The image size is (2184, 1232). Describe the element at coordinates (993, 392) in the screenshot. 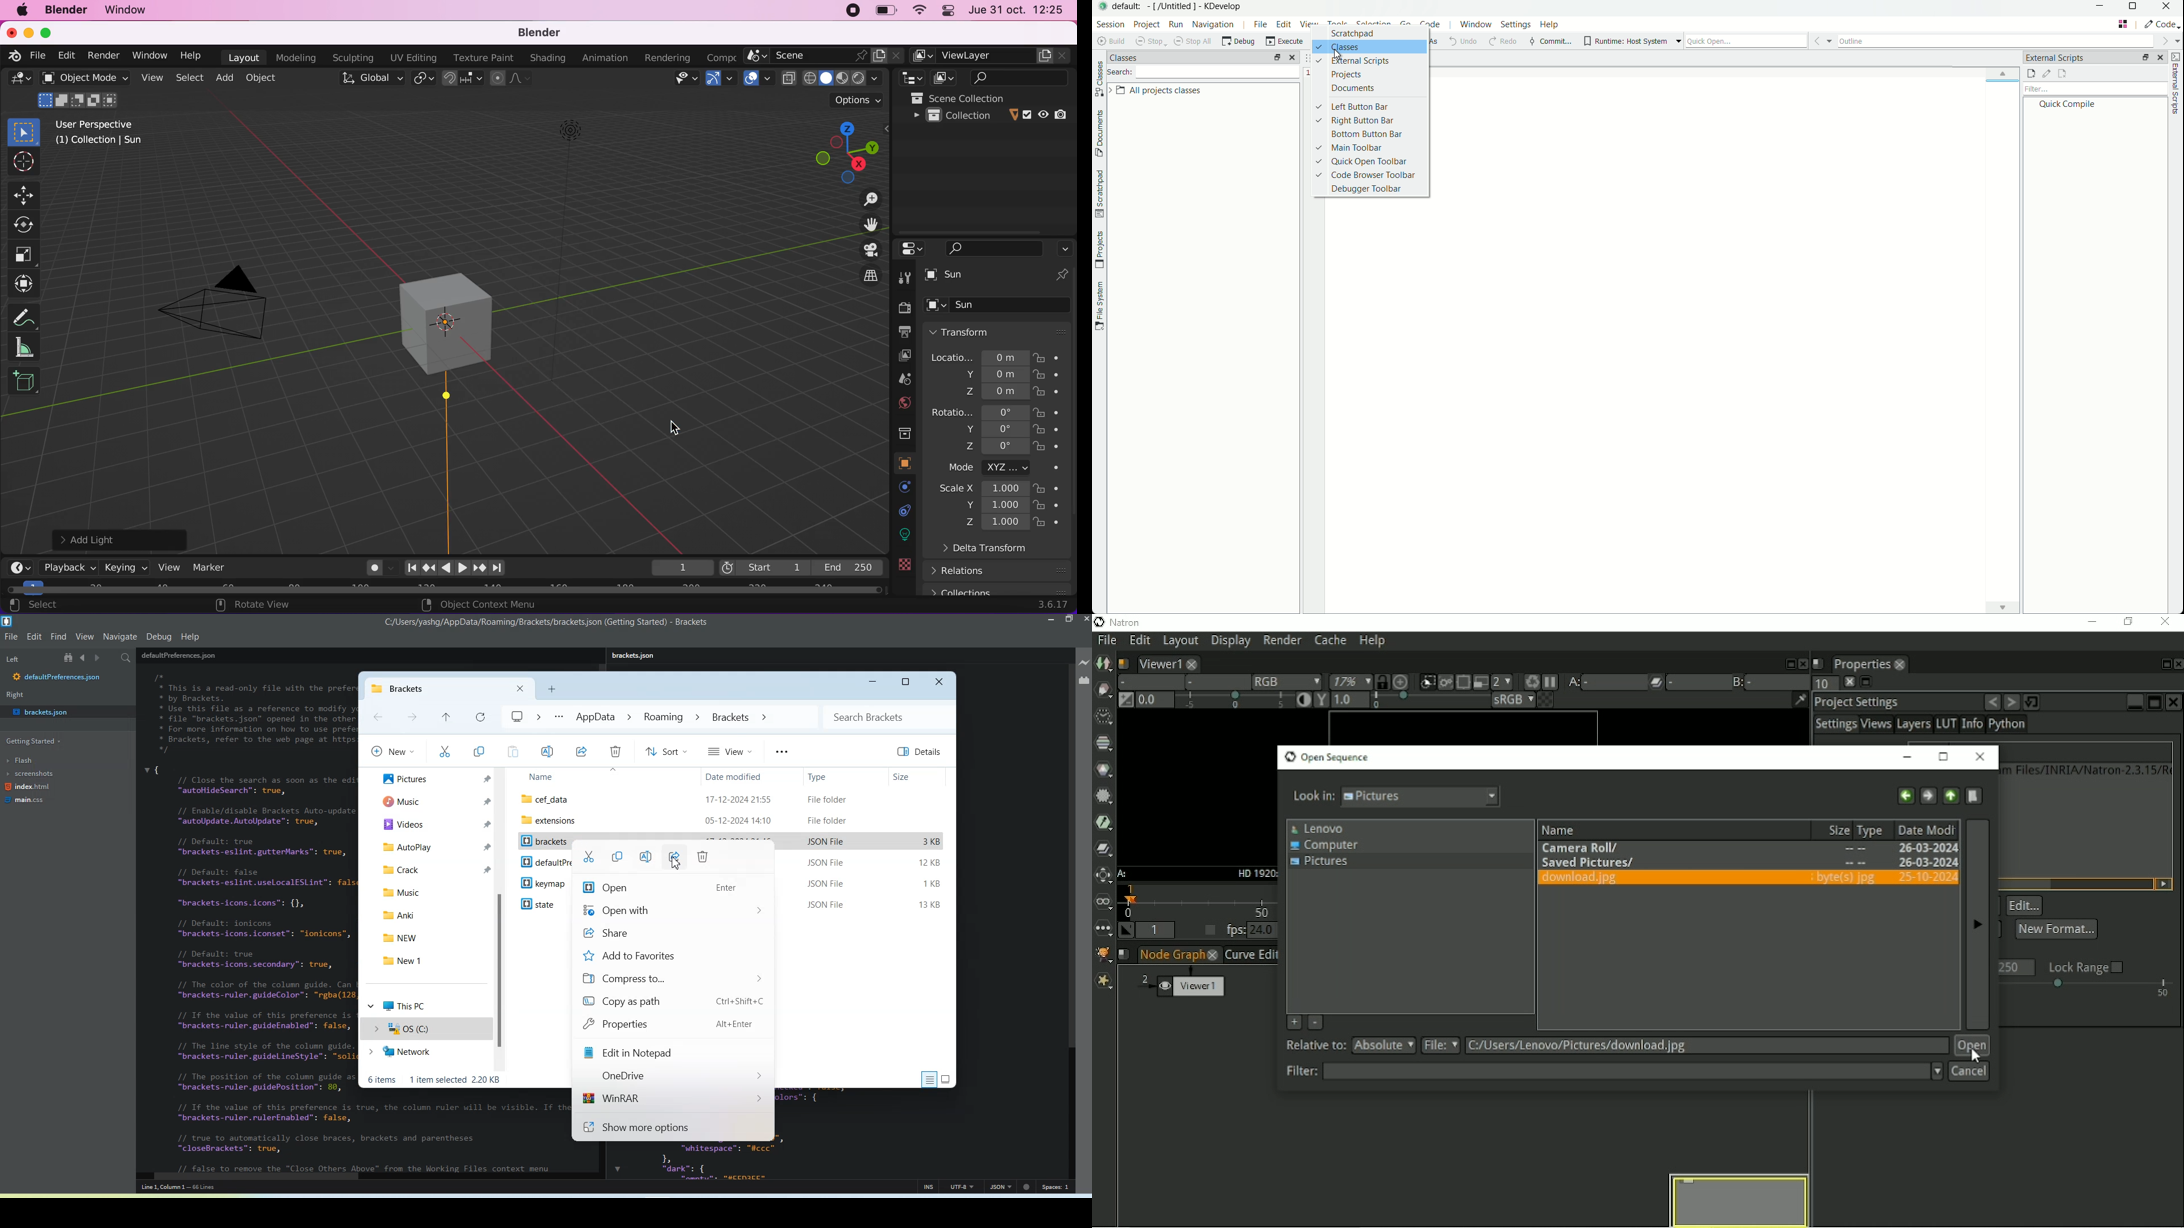

I see `z 0m` at that location.